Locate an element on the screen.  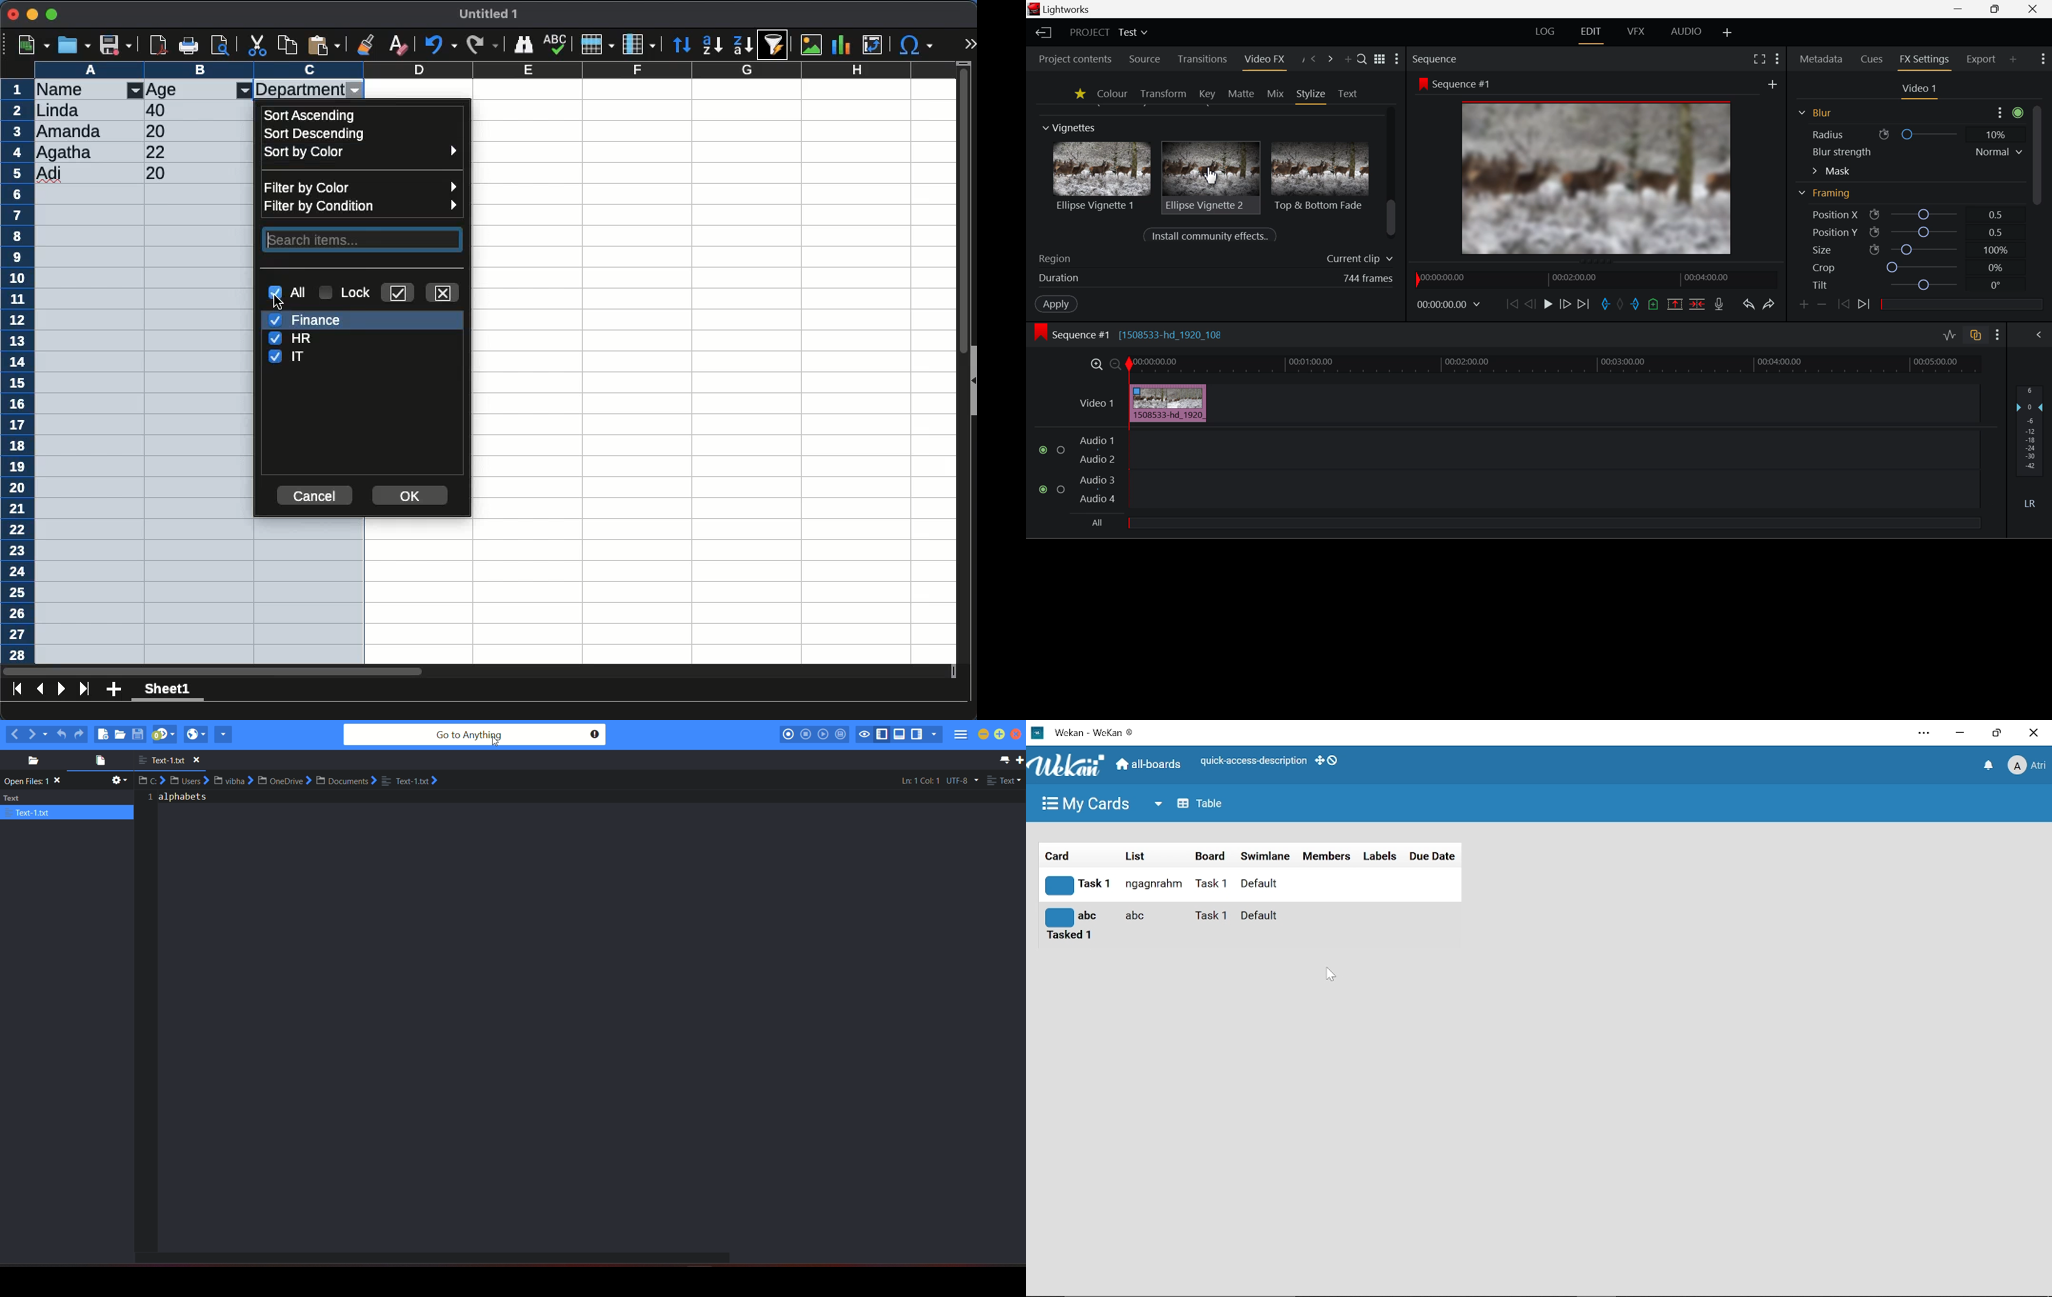
Toggle list & title view is located at coordinates (1380, 60).